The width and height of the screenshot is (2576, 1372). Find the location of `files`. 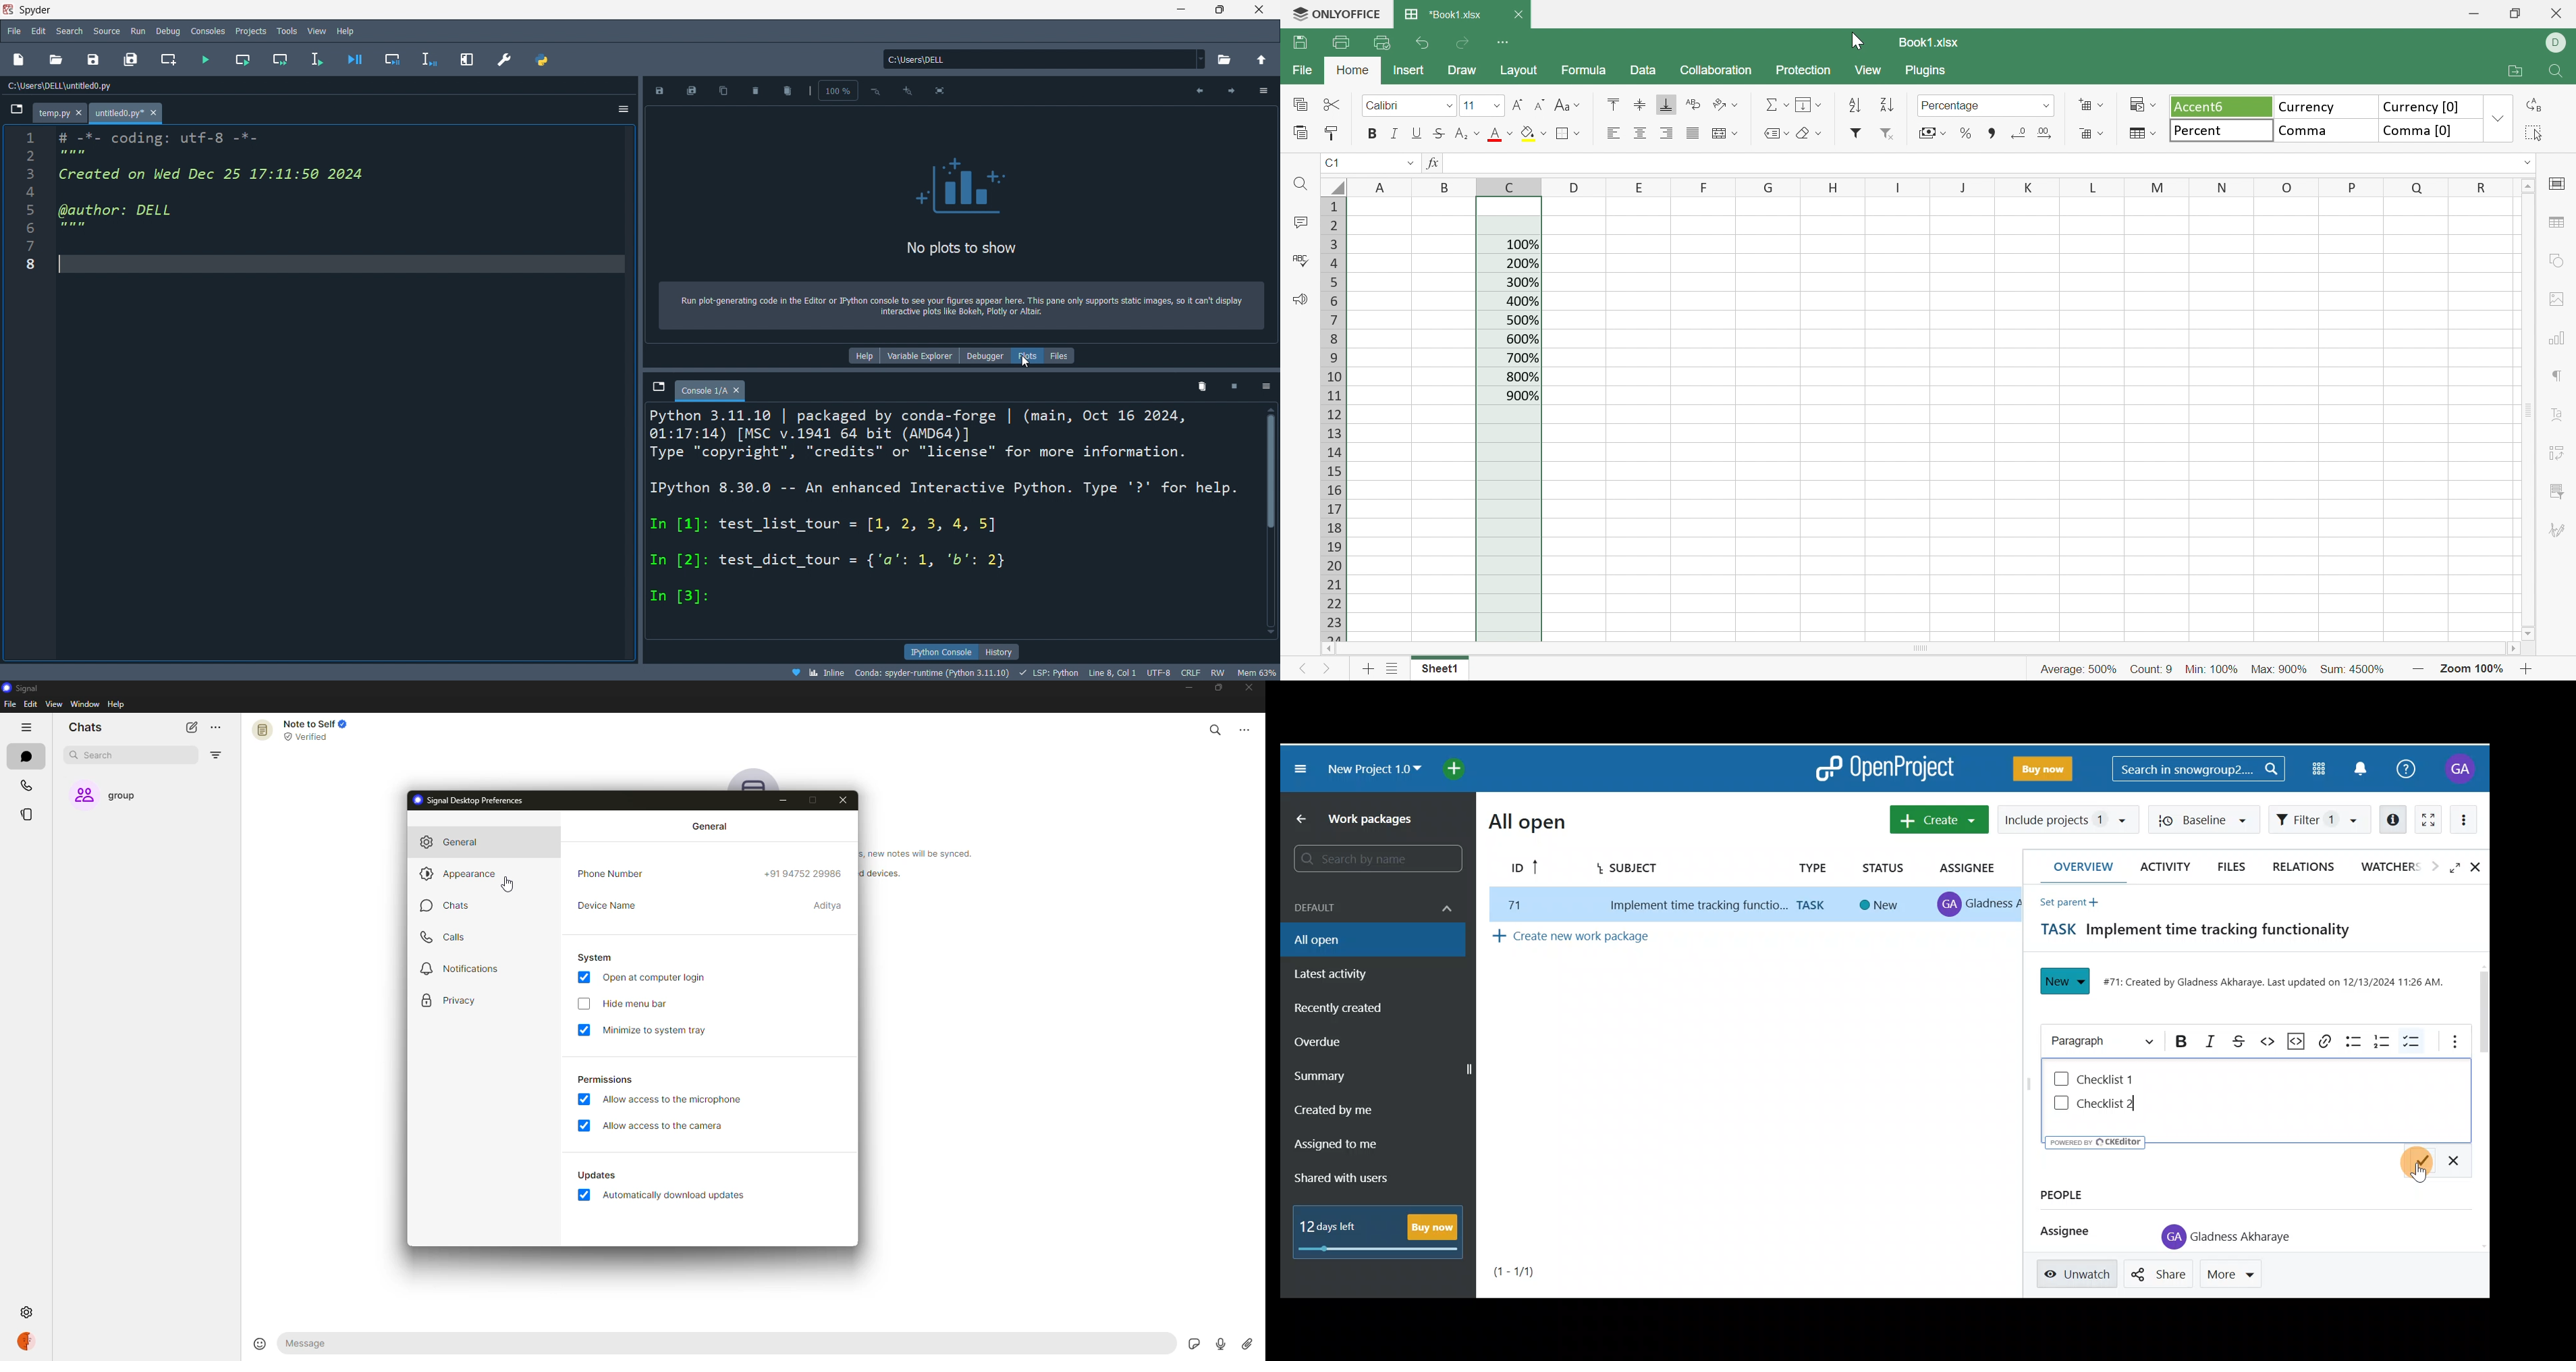

files is located at coordinates (1062, 356).